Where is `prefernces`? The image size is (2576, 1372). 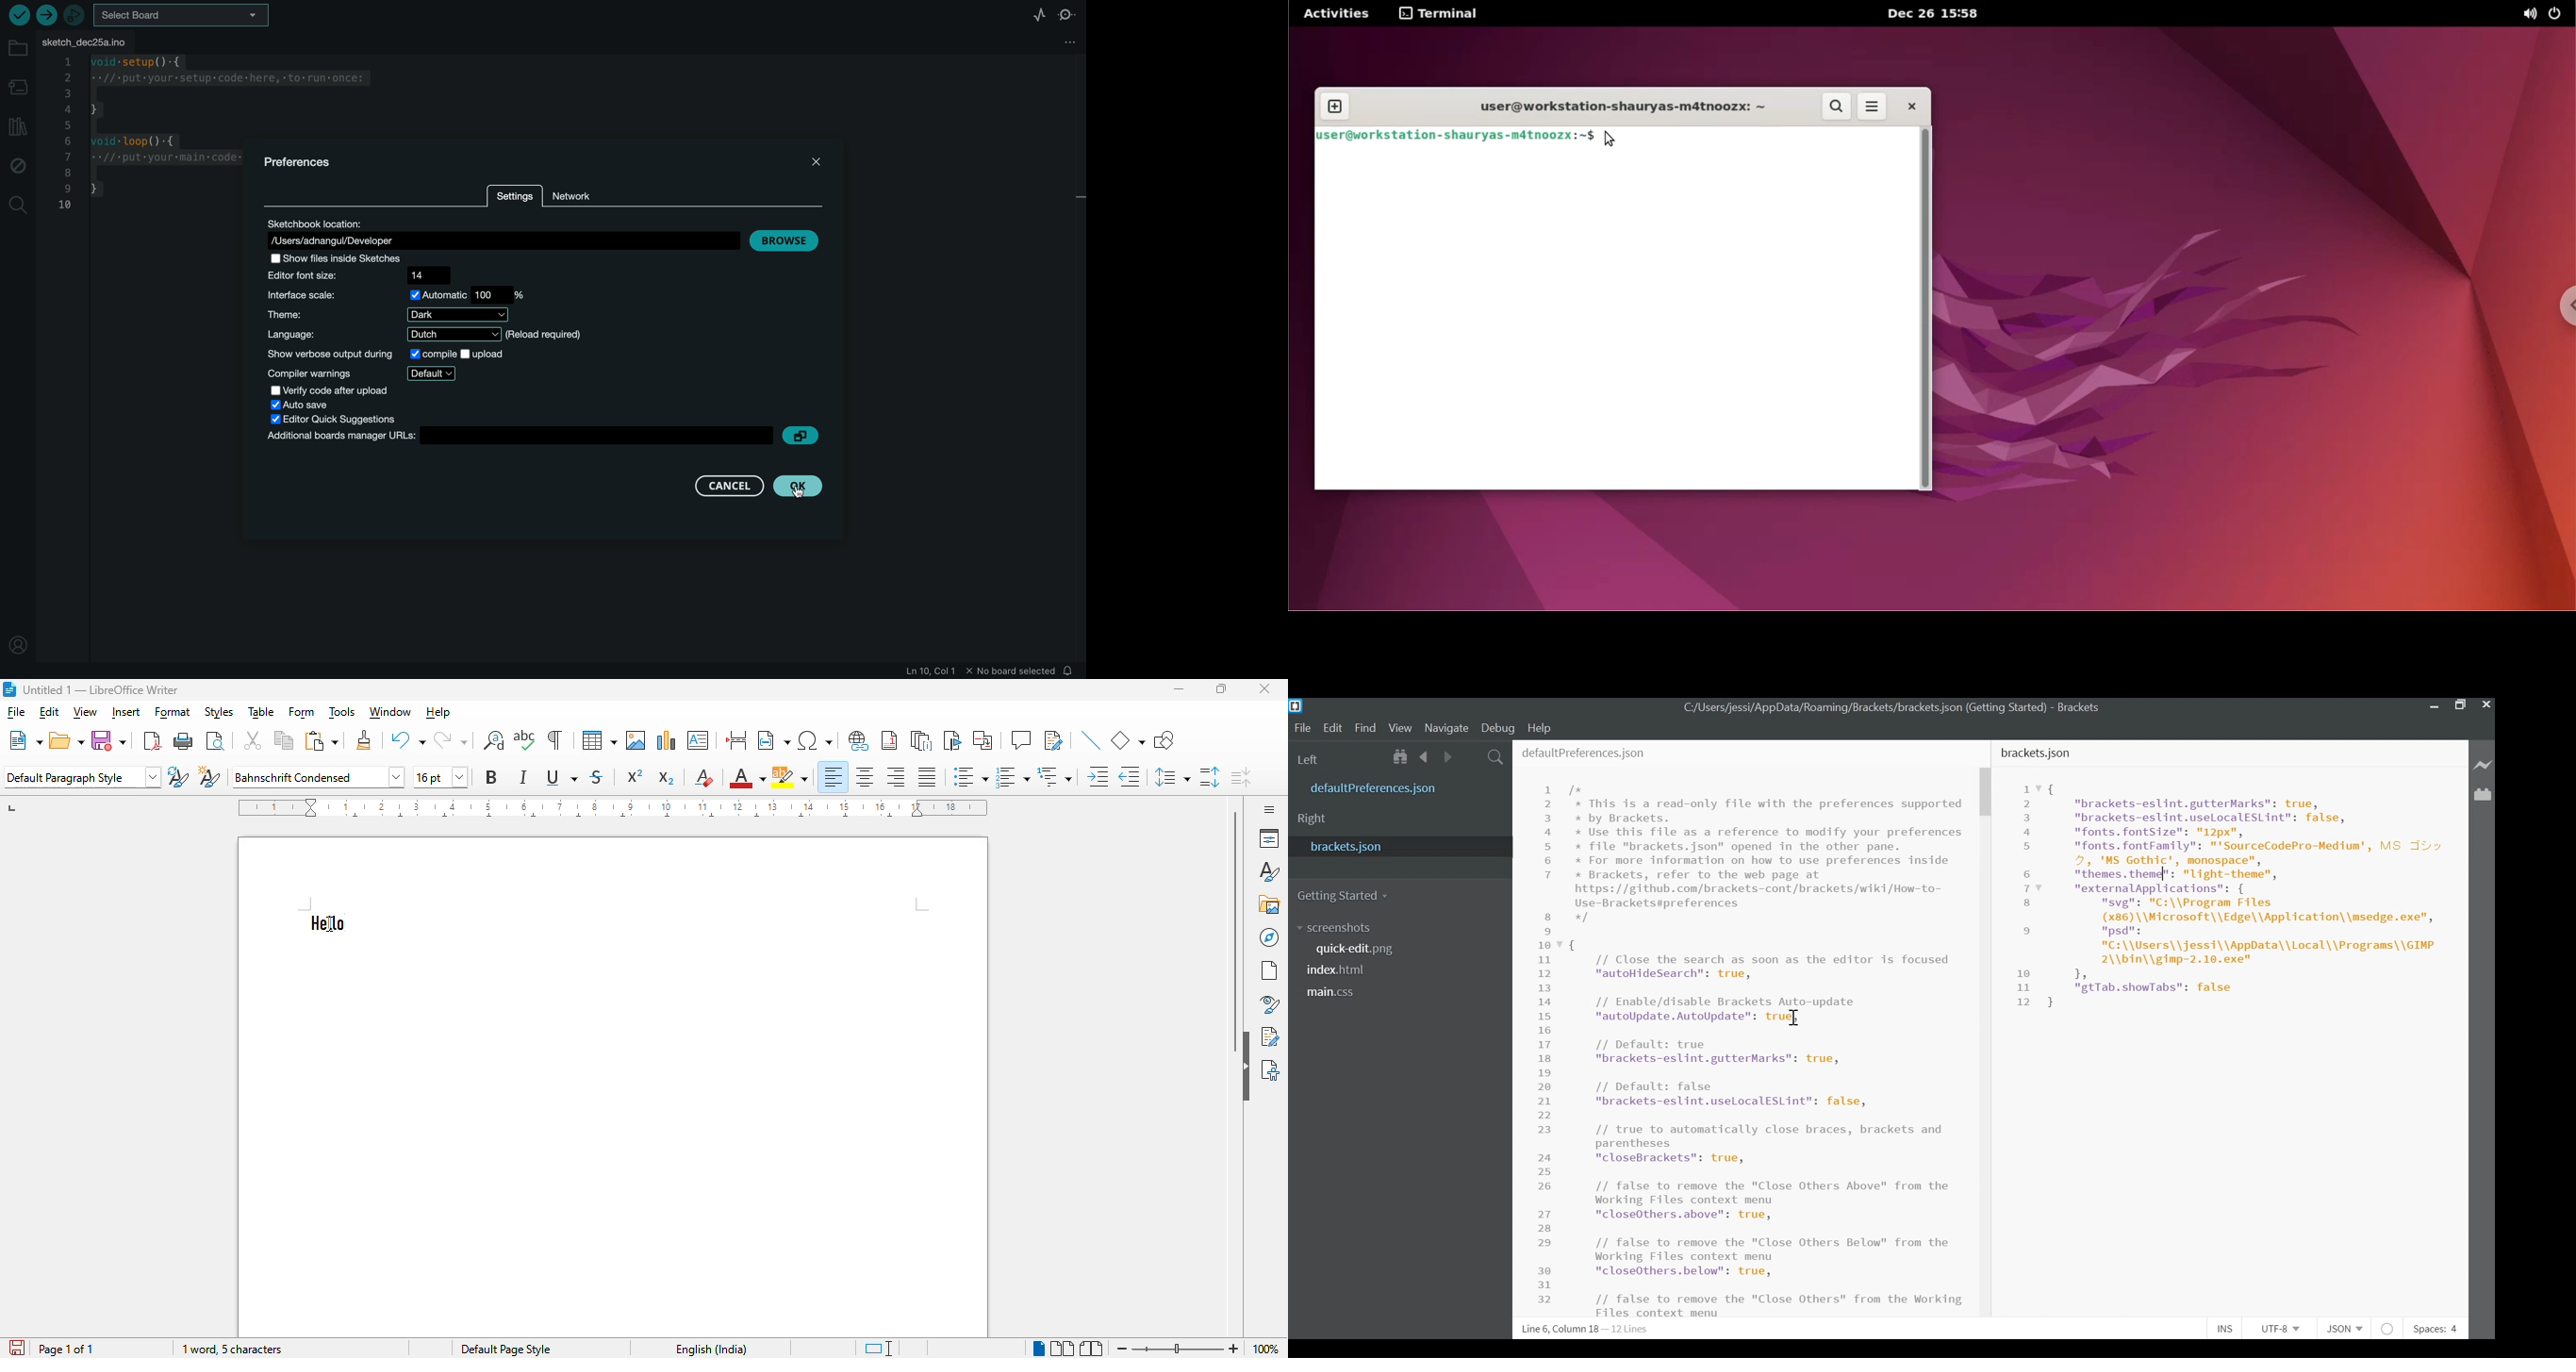
prefernces is located at coordinates (302, 162).